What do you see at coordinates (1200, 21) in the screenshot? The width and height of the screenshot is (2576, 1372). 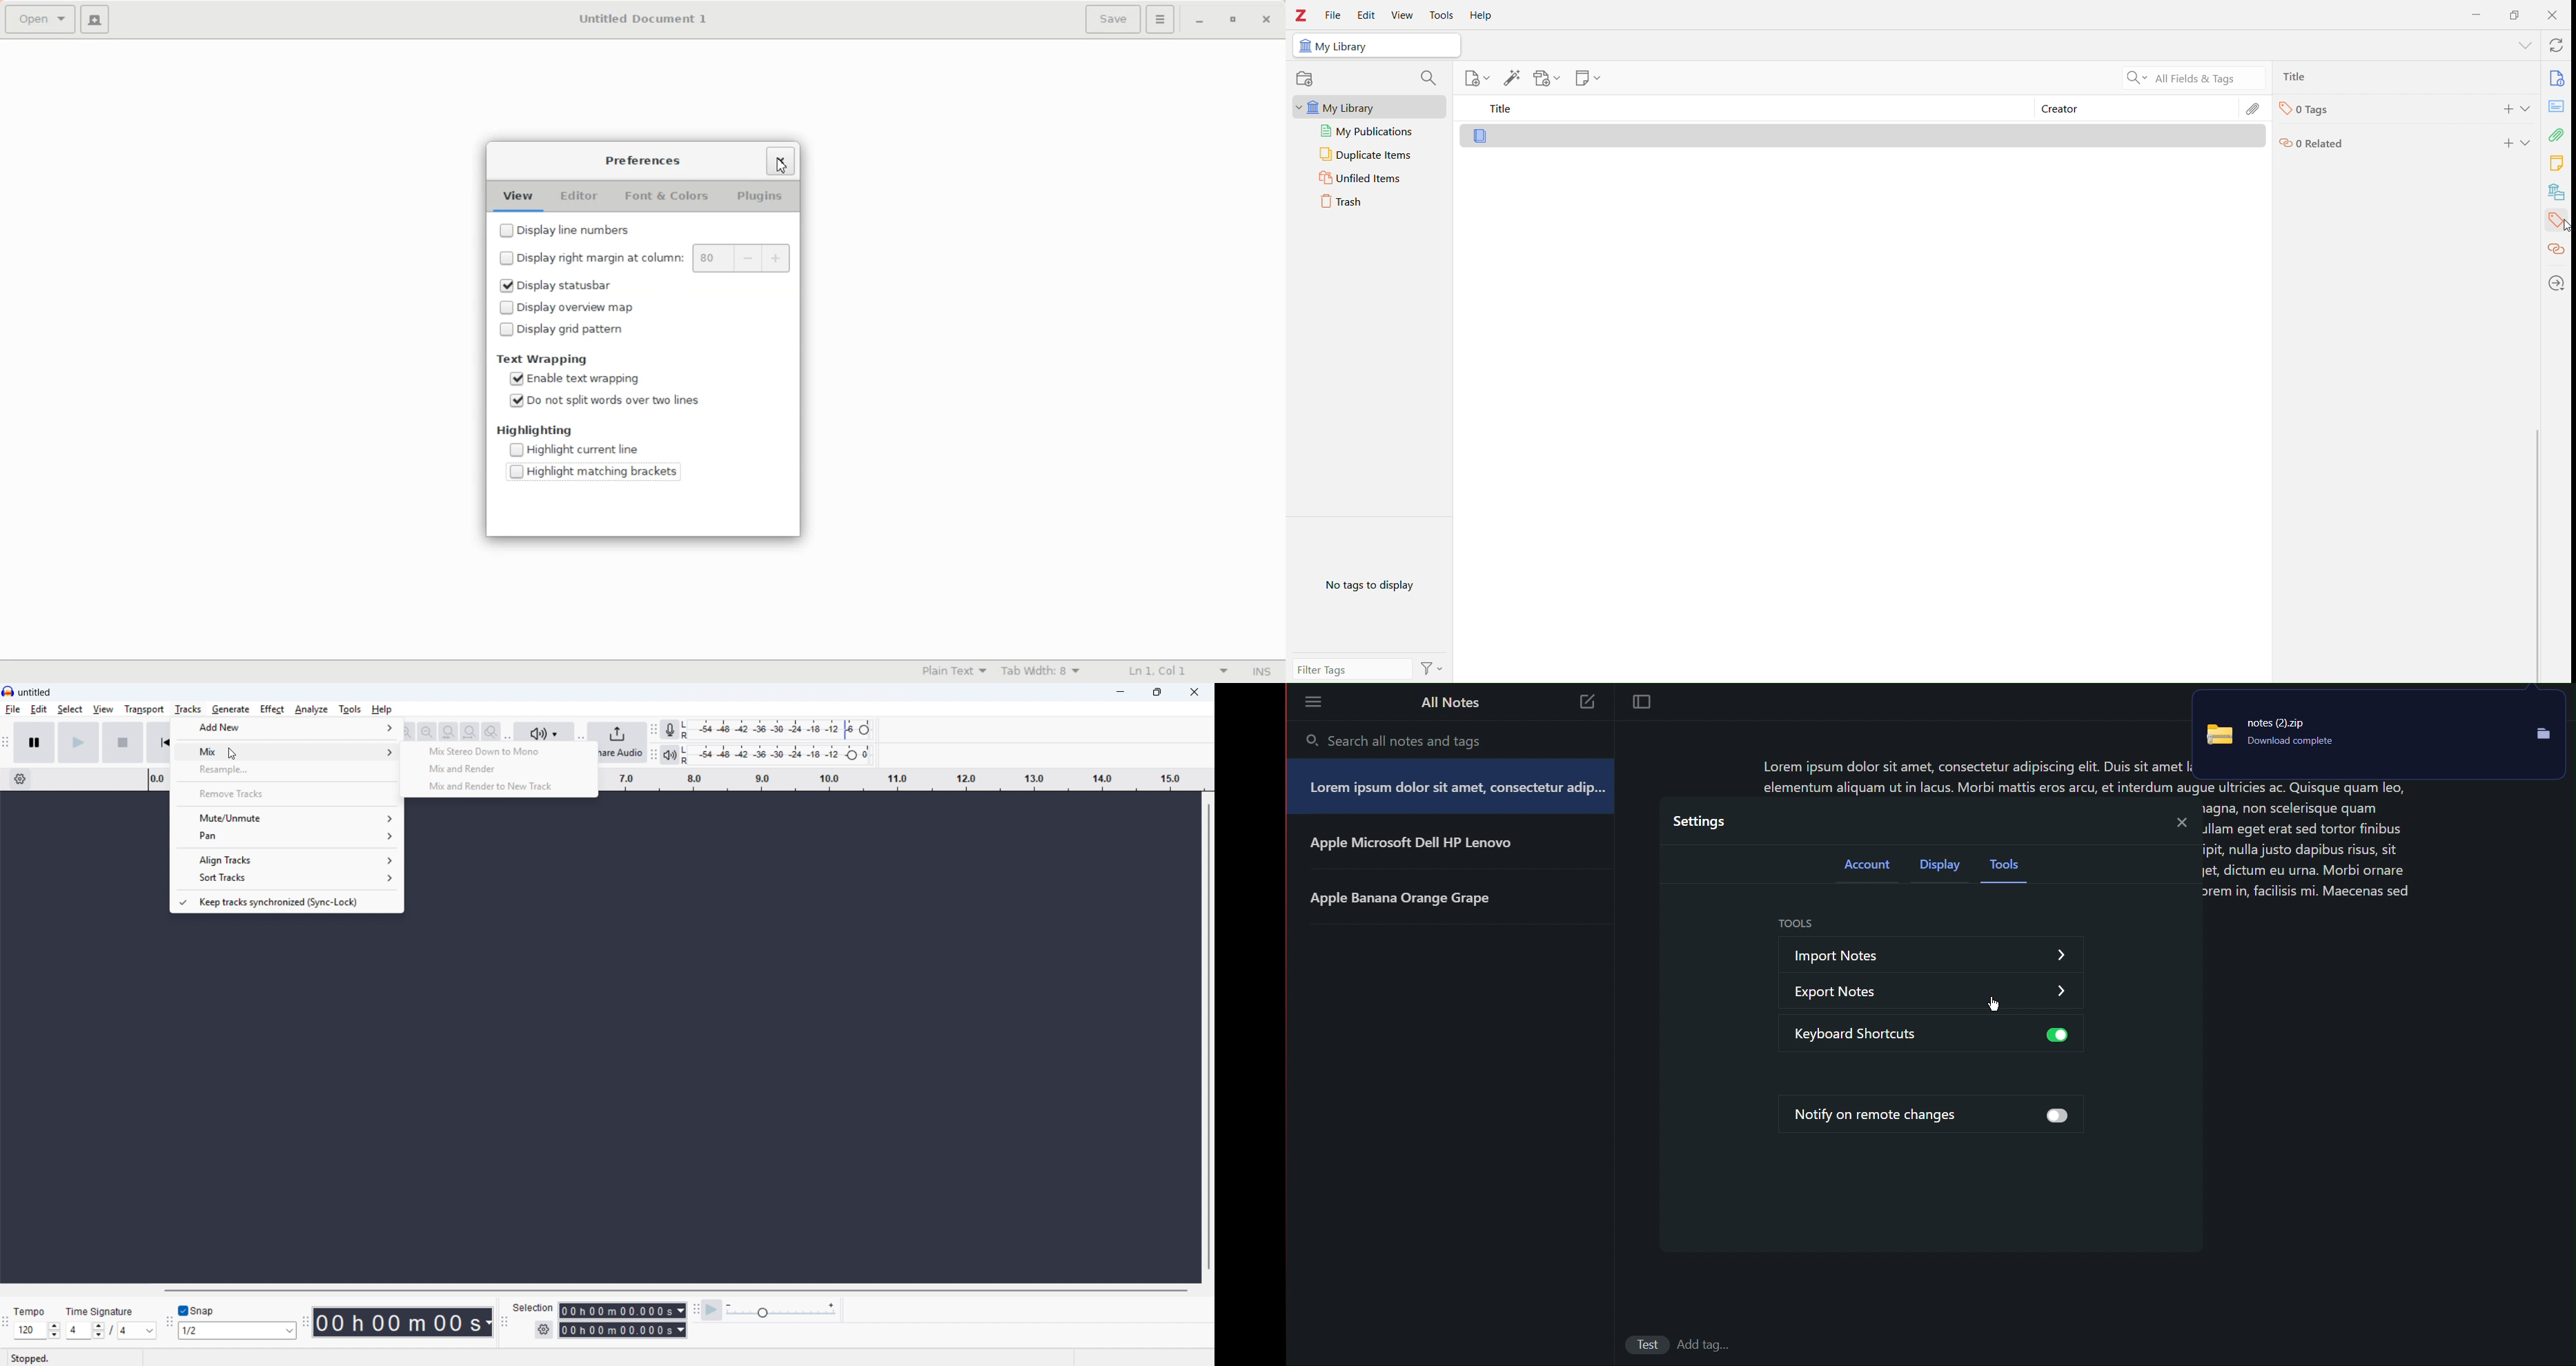 I see `Minimize` at bounding box center [1200, 21].